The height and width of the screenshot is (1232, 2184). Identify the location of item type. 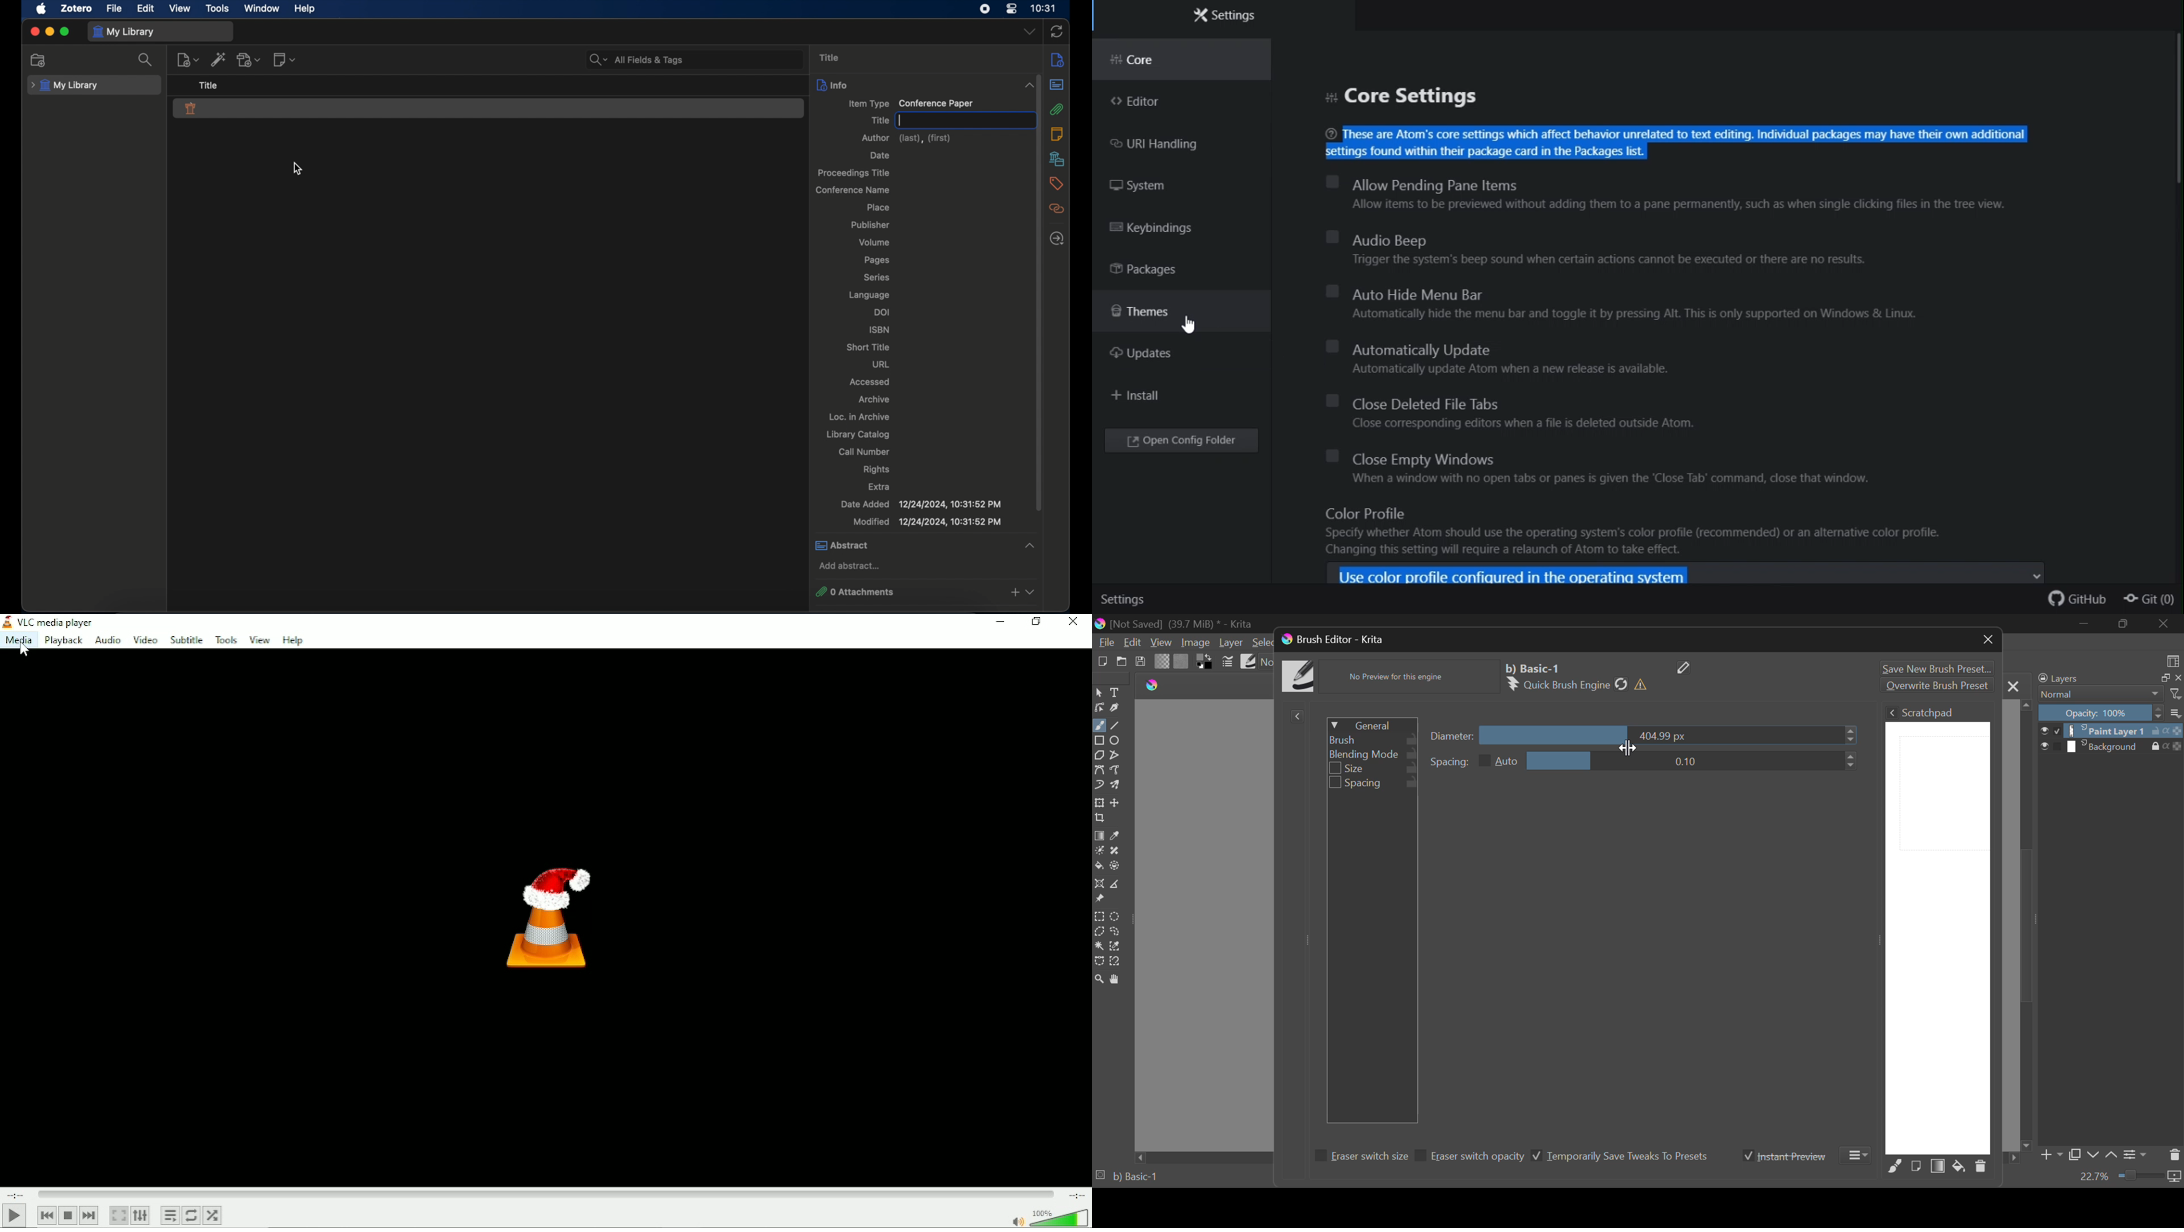
(911, 104).